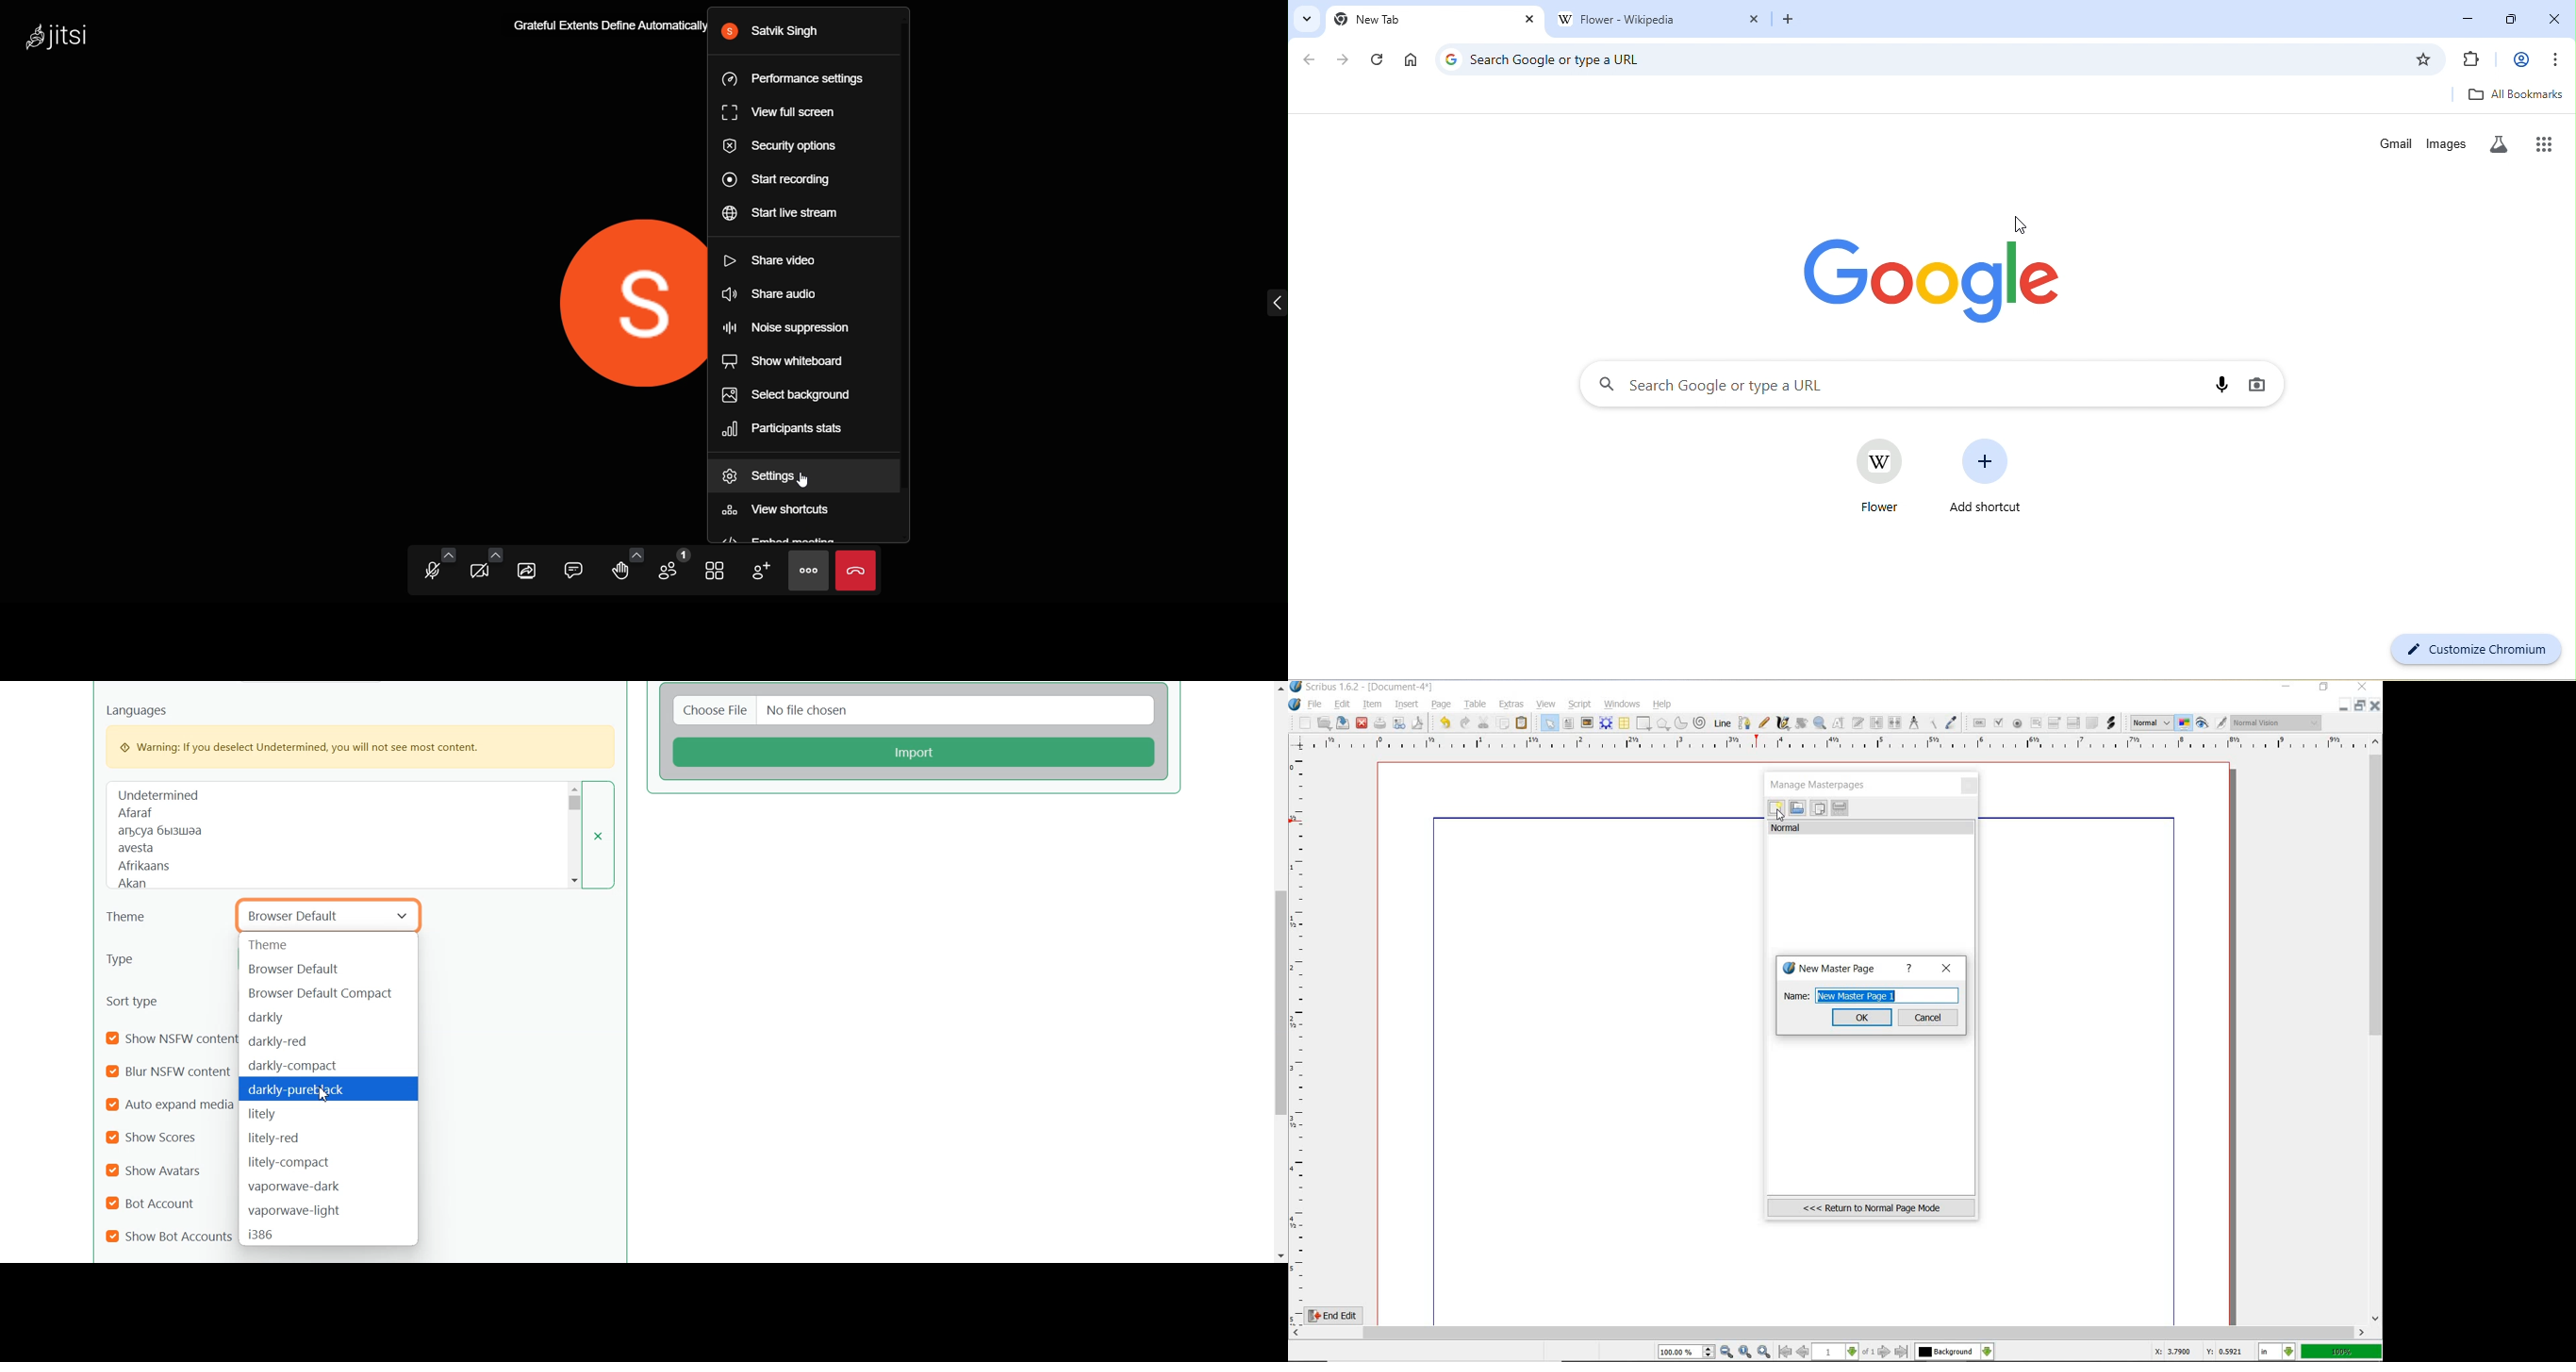 The width and height of the screenshot is (2576, 1372). I want to click on images, so click(2449, 144).